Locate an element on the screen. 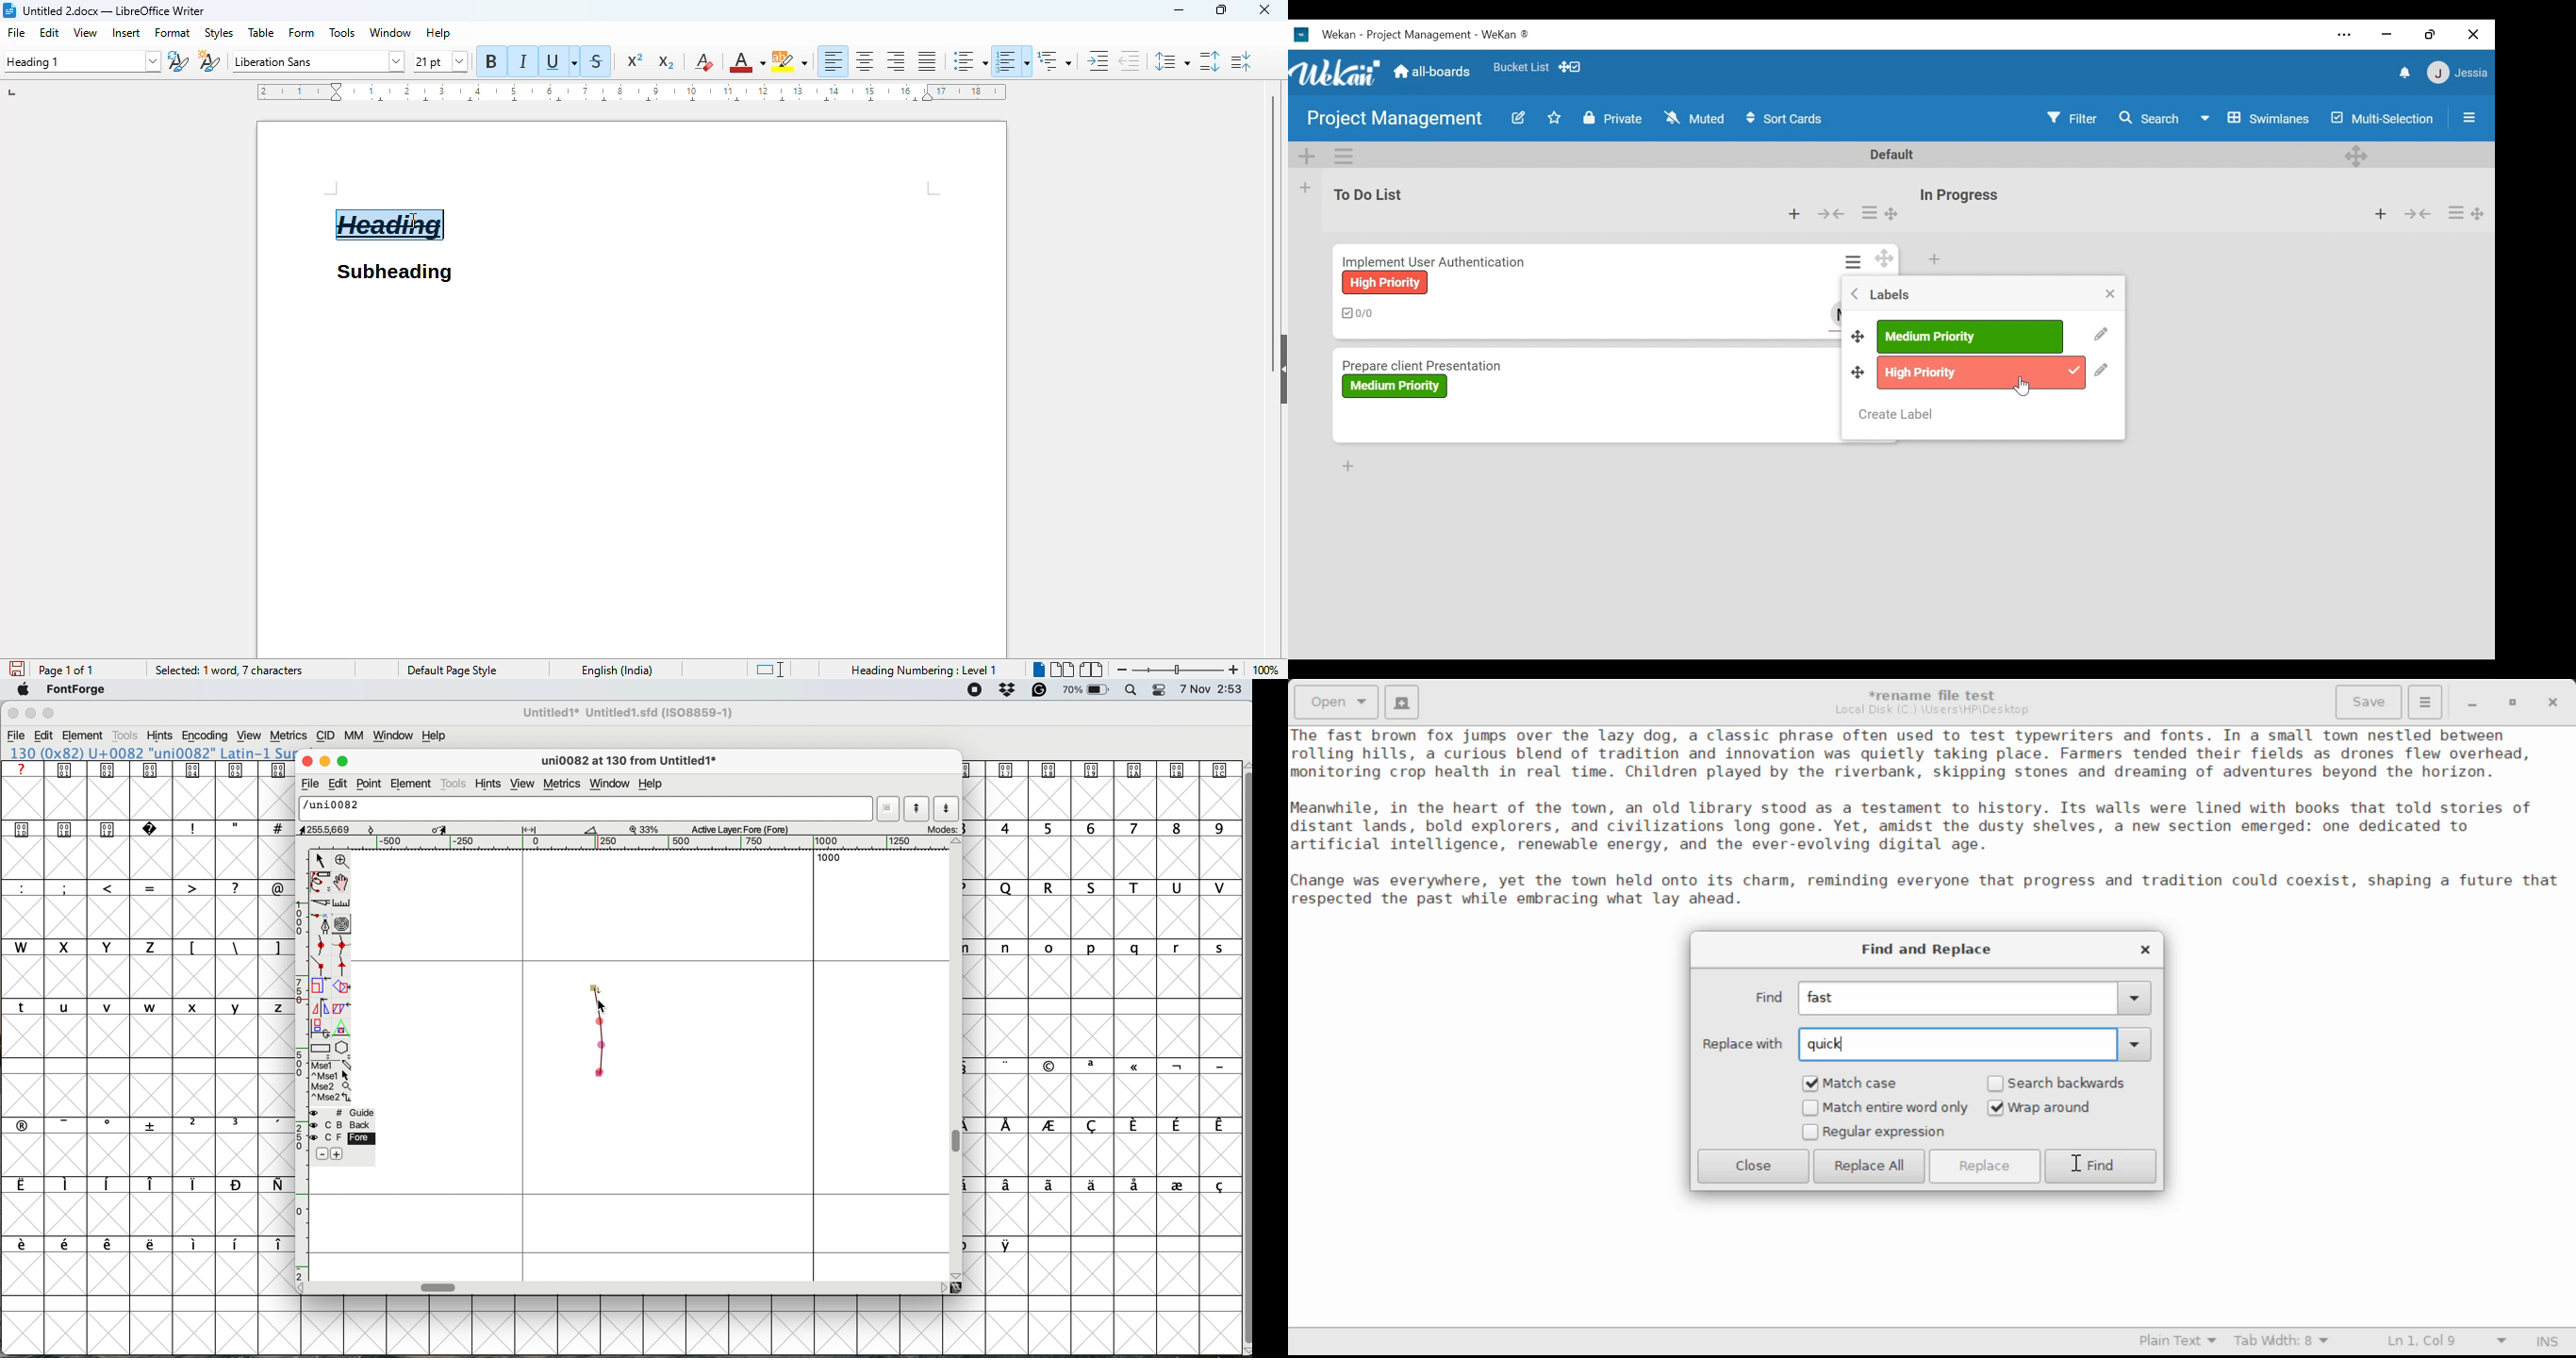 The width and height of the screenshot is (2576, 1372). modes is located at coordinates (943, 829).